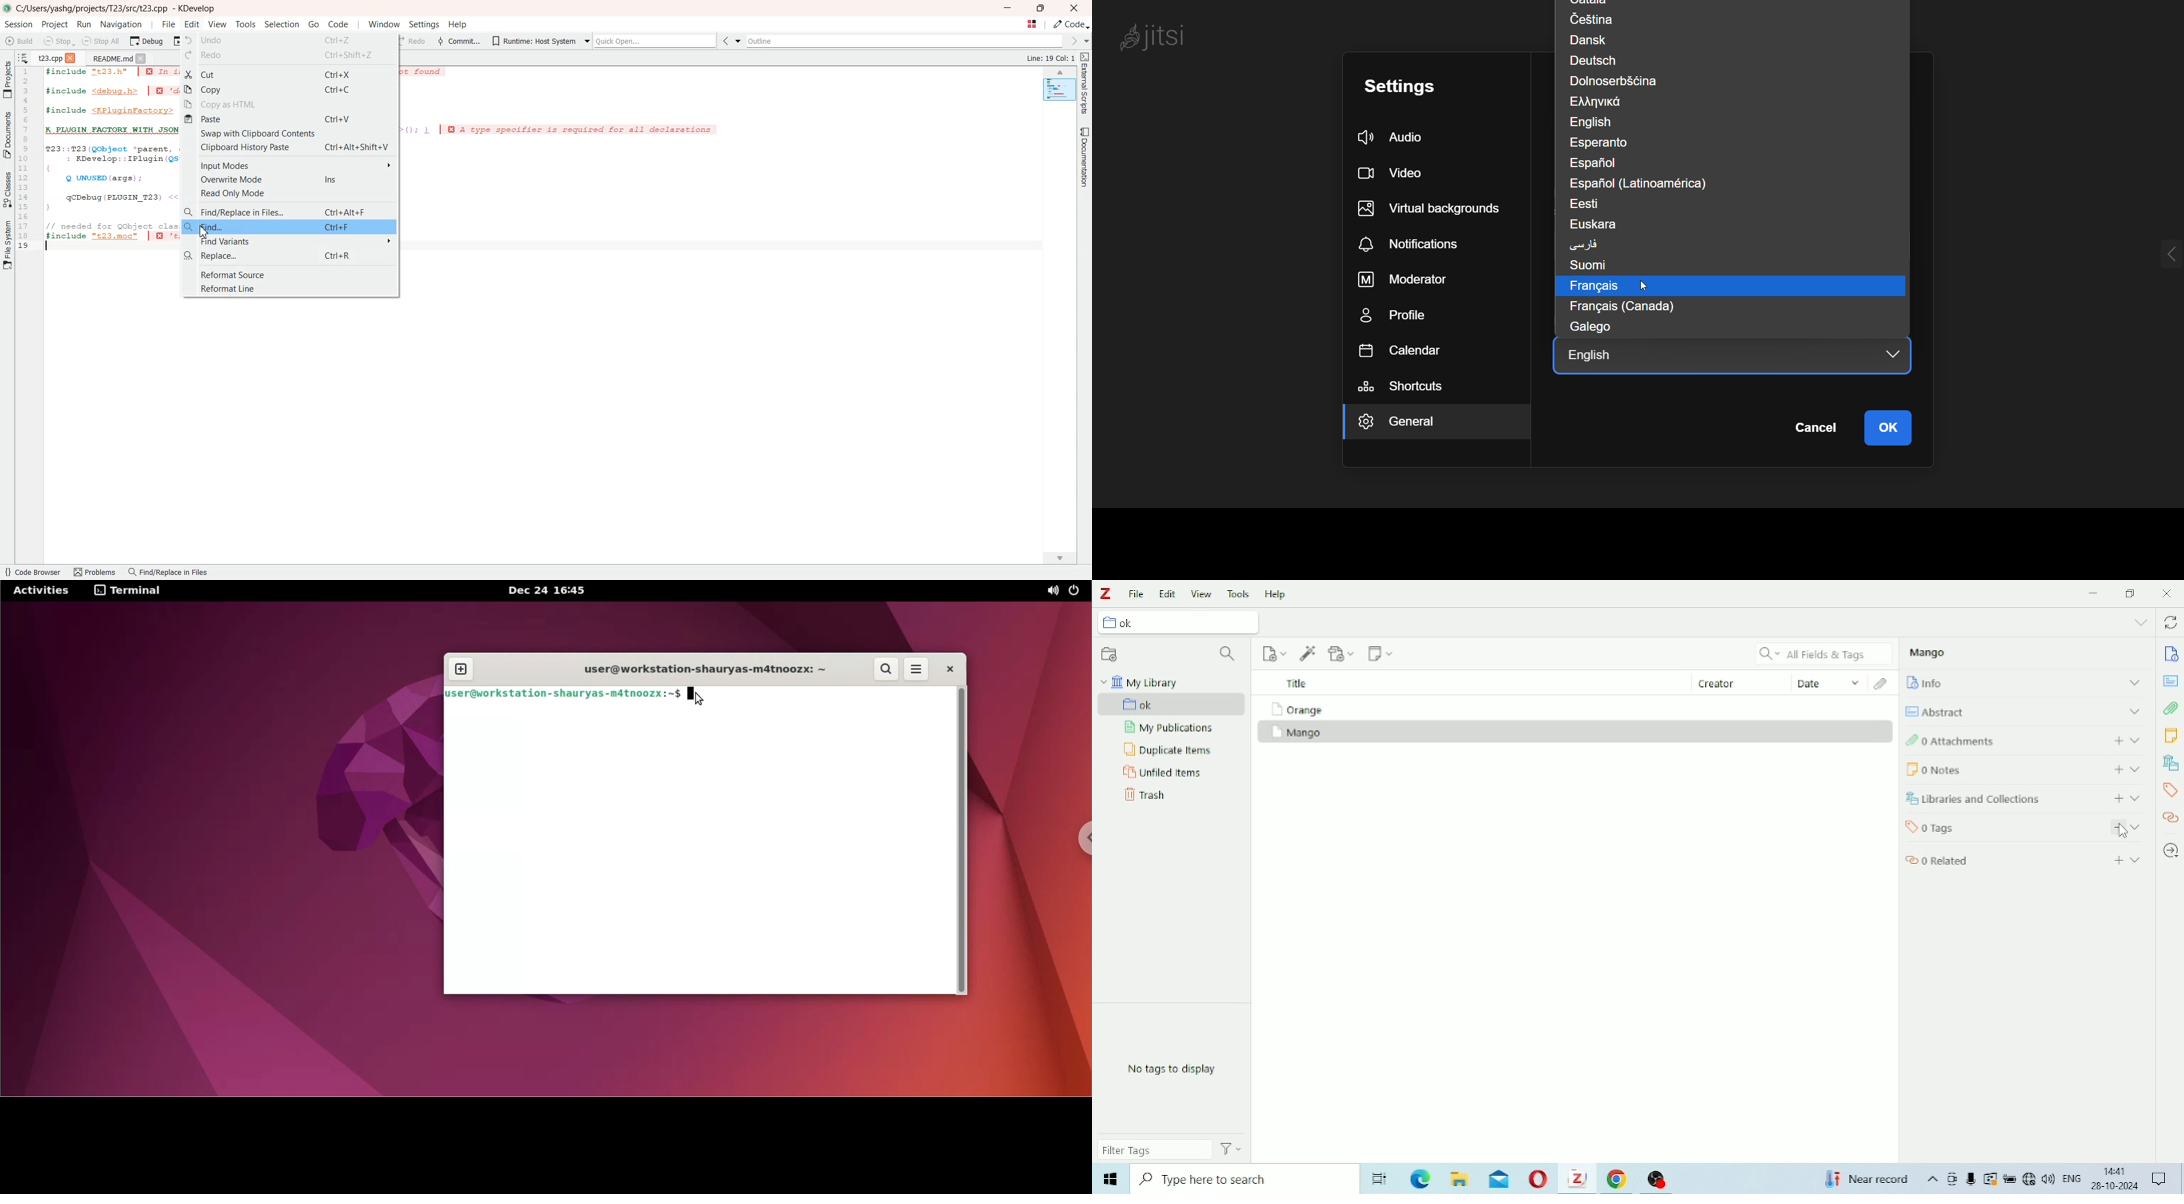 This screenshot has width=2184, height=1204. Describe the element at coordinates (2075, 1177) in the screenshot. I see `ENG` at that location.